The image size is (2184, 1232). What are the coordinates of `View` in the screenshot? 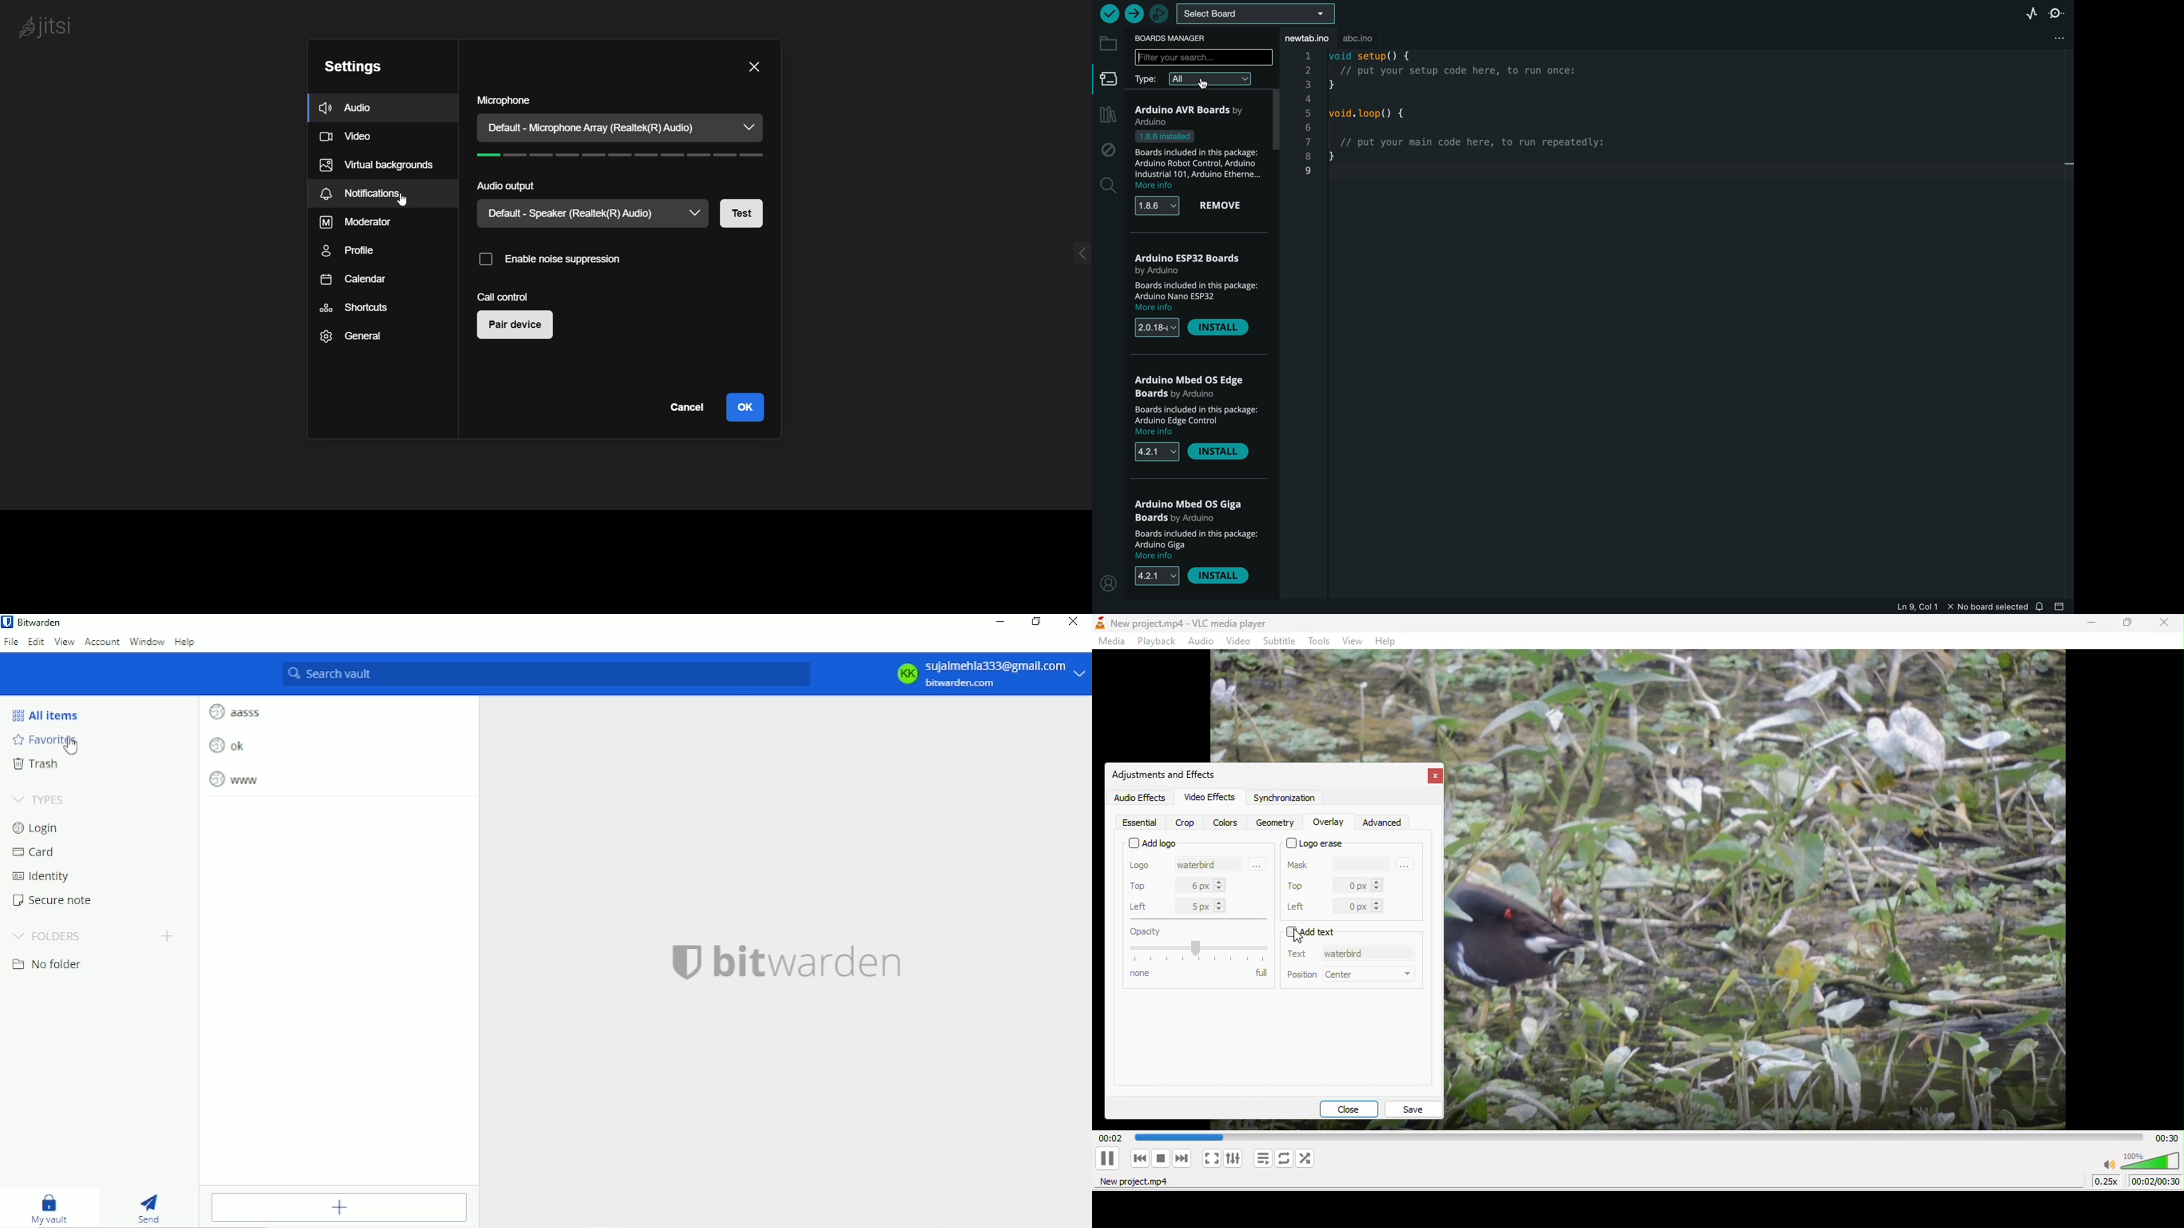 It's located at (64, 642).